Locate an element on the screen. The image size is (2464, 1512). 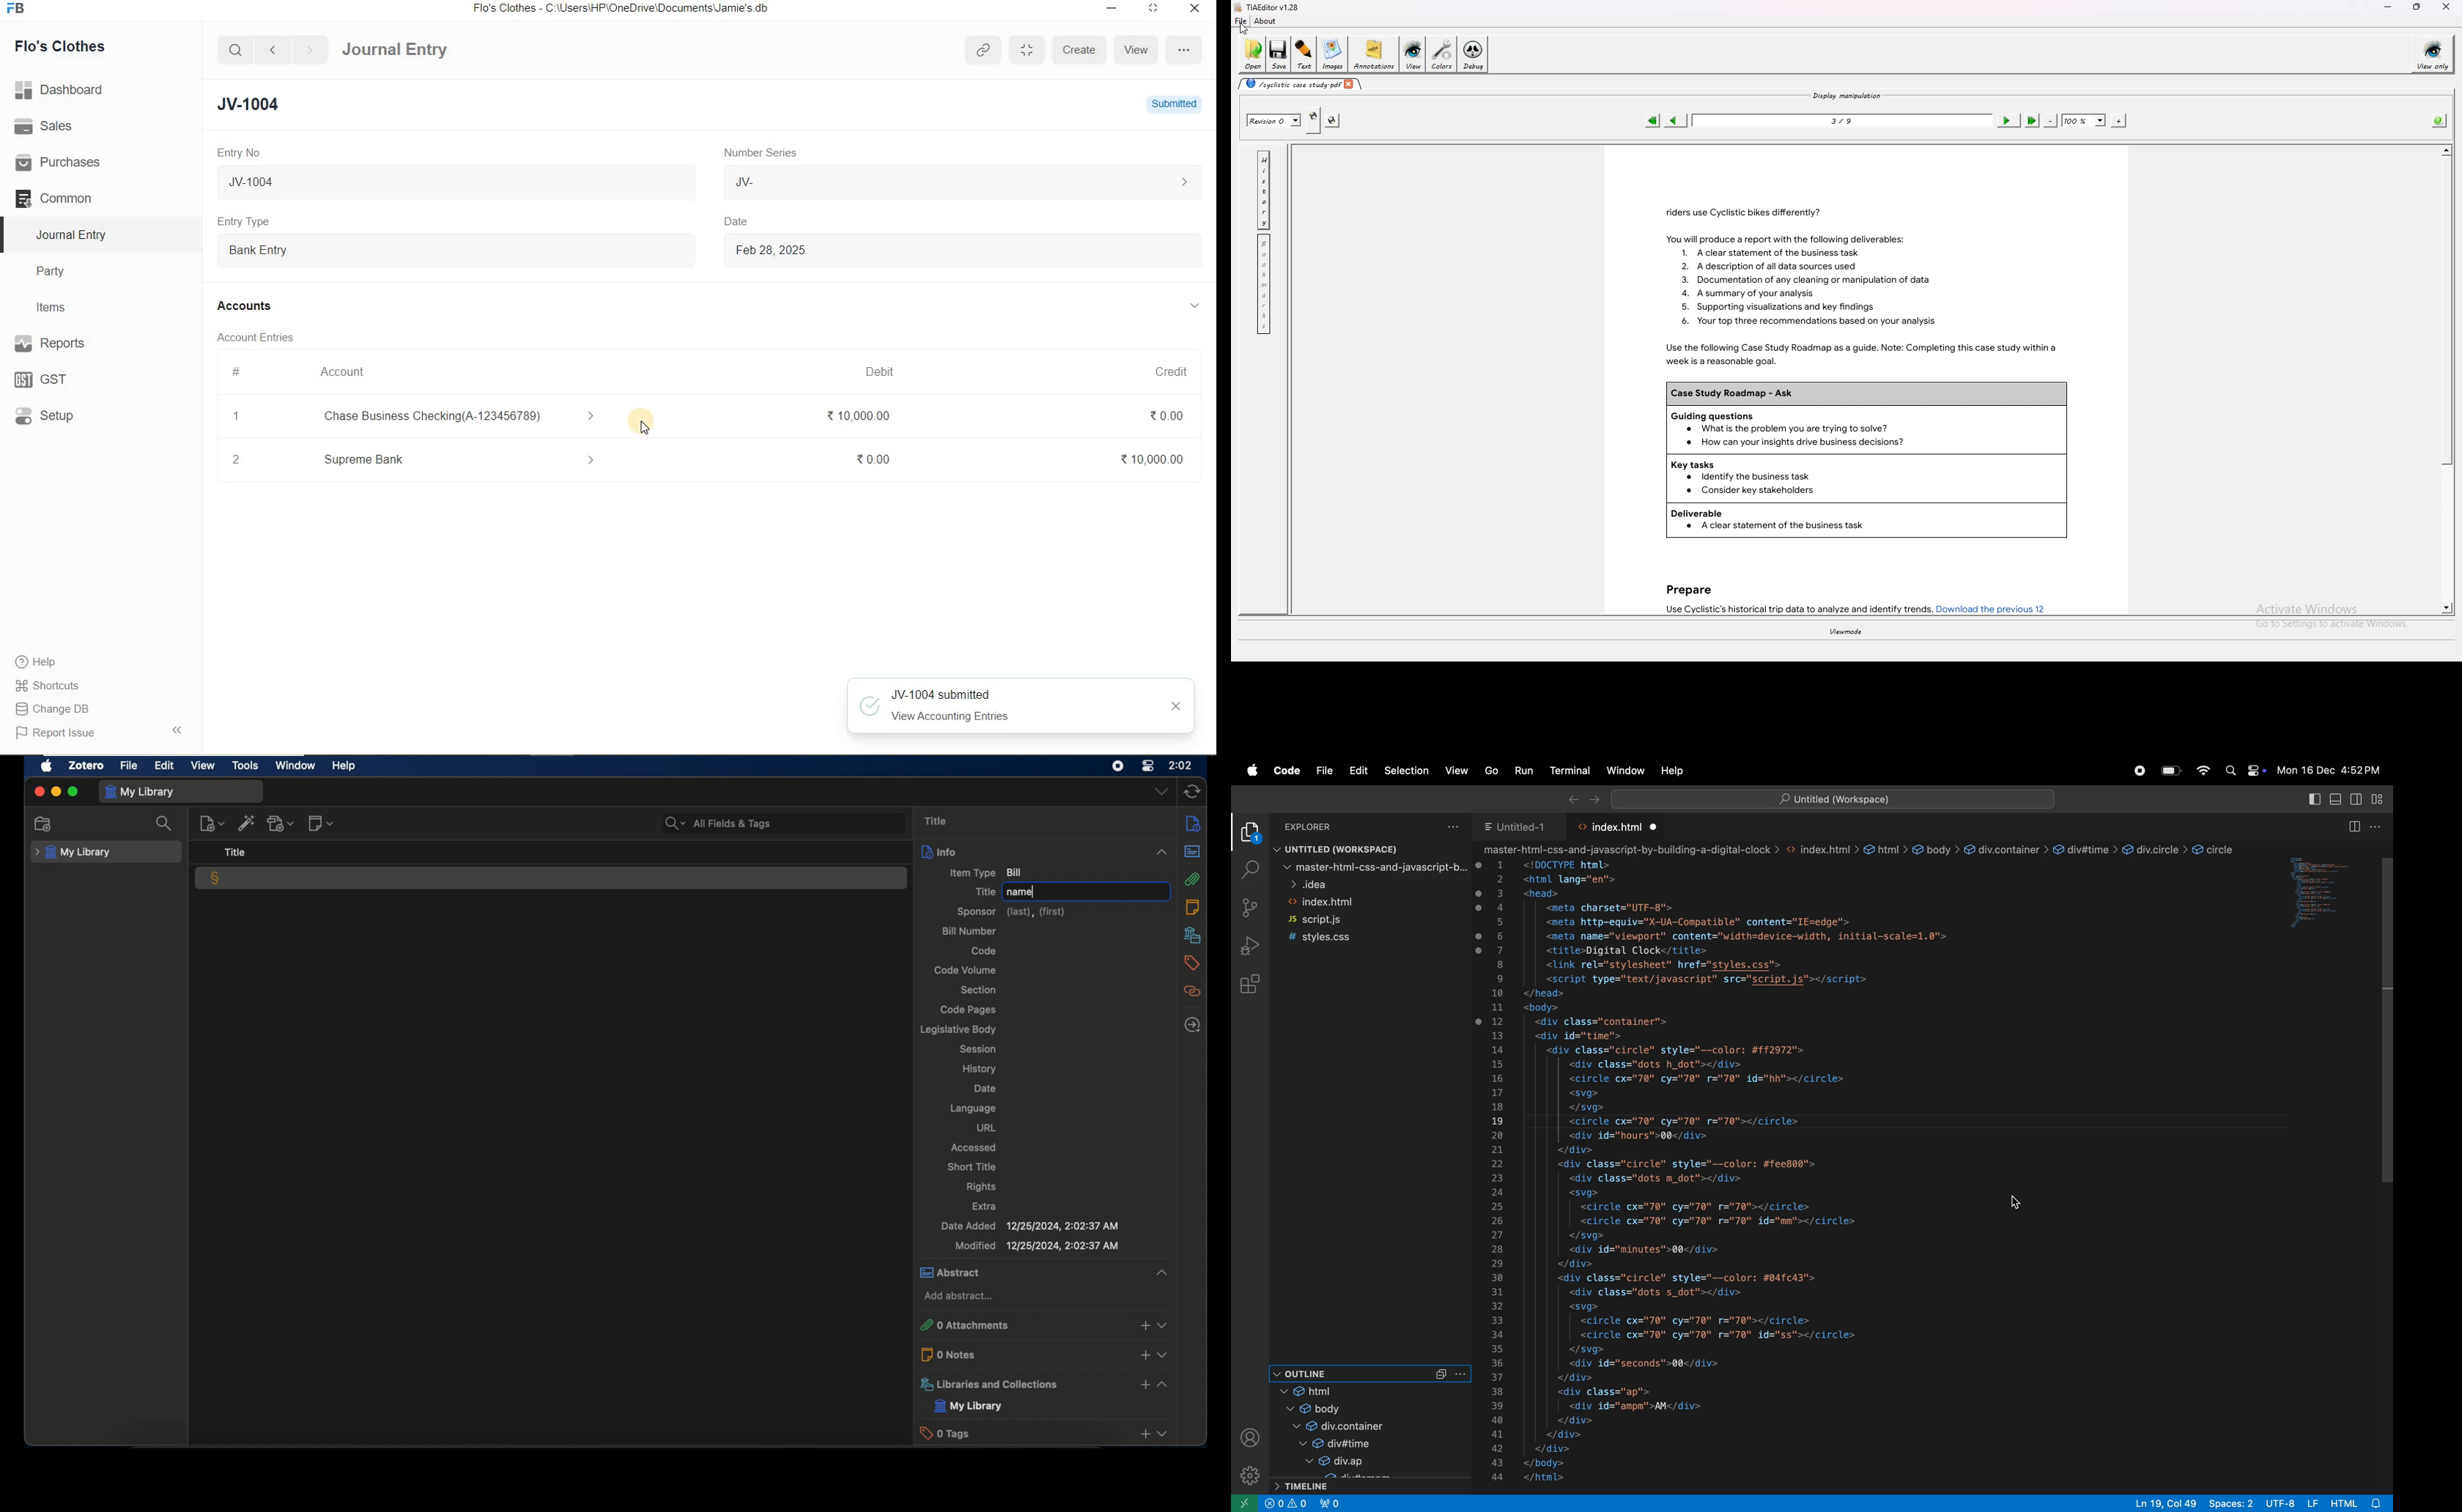
JV-1004 is located at coordinates (456, 180).